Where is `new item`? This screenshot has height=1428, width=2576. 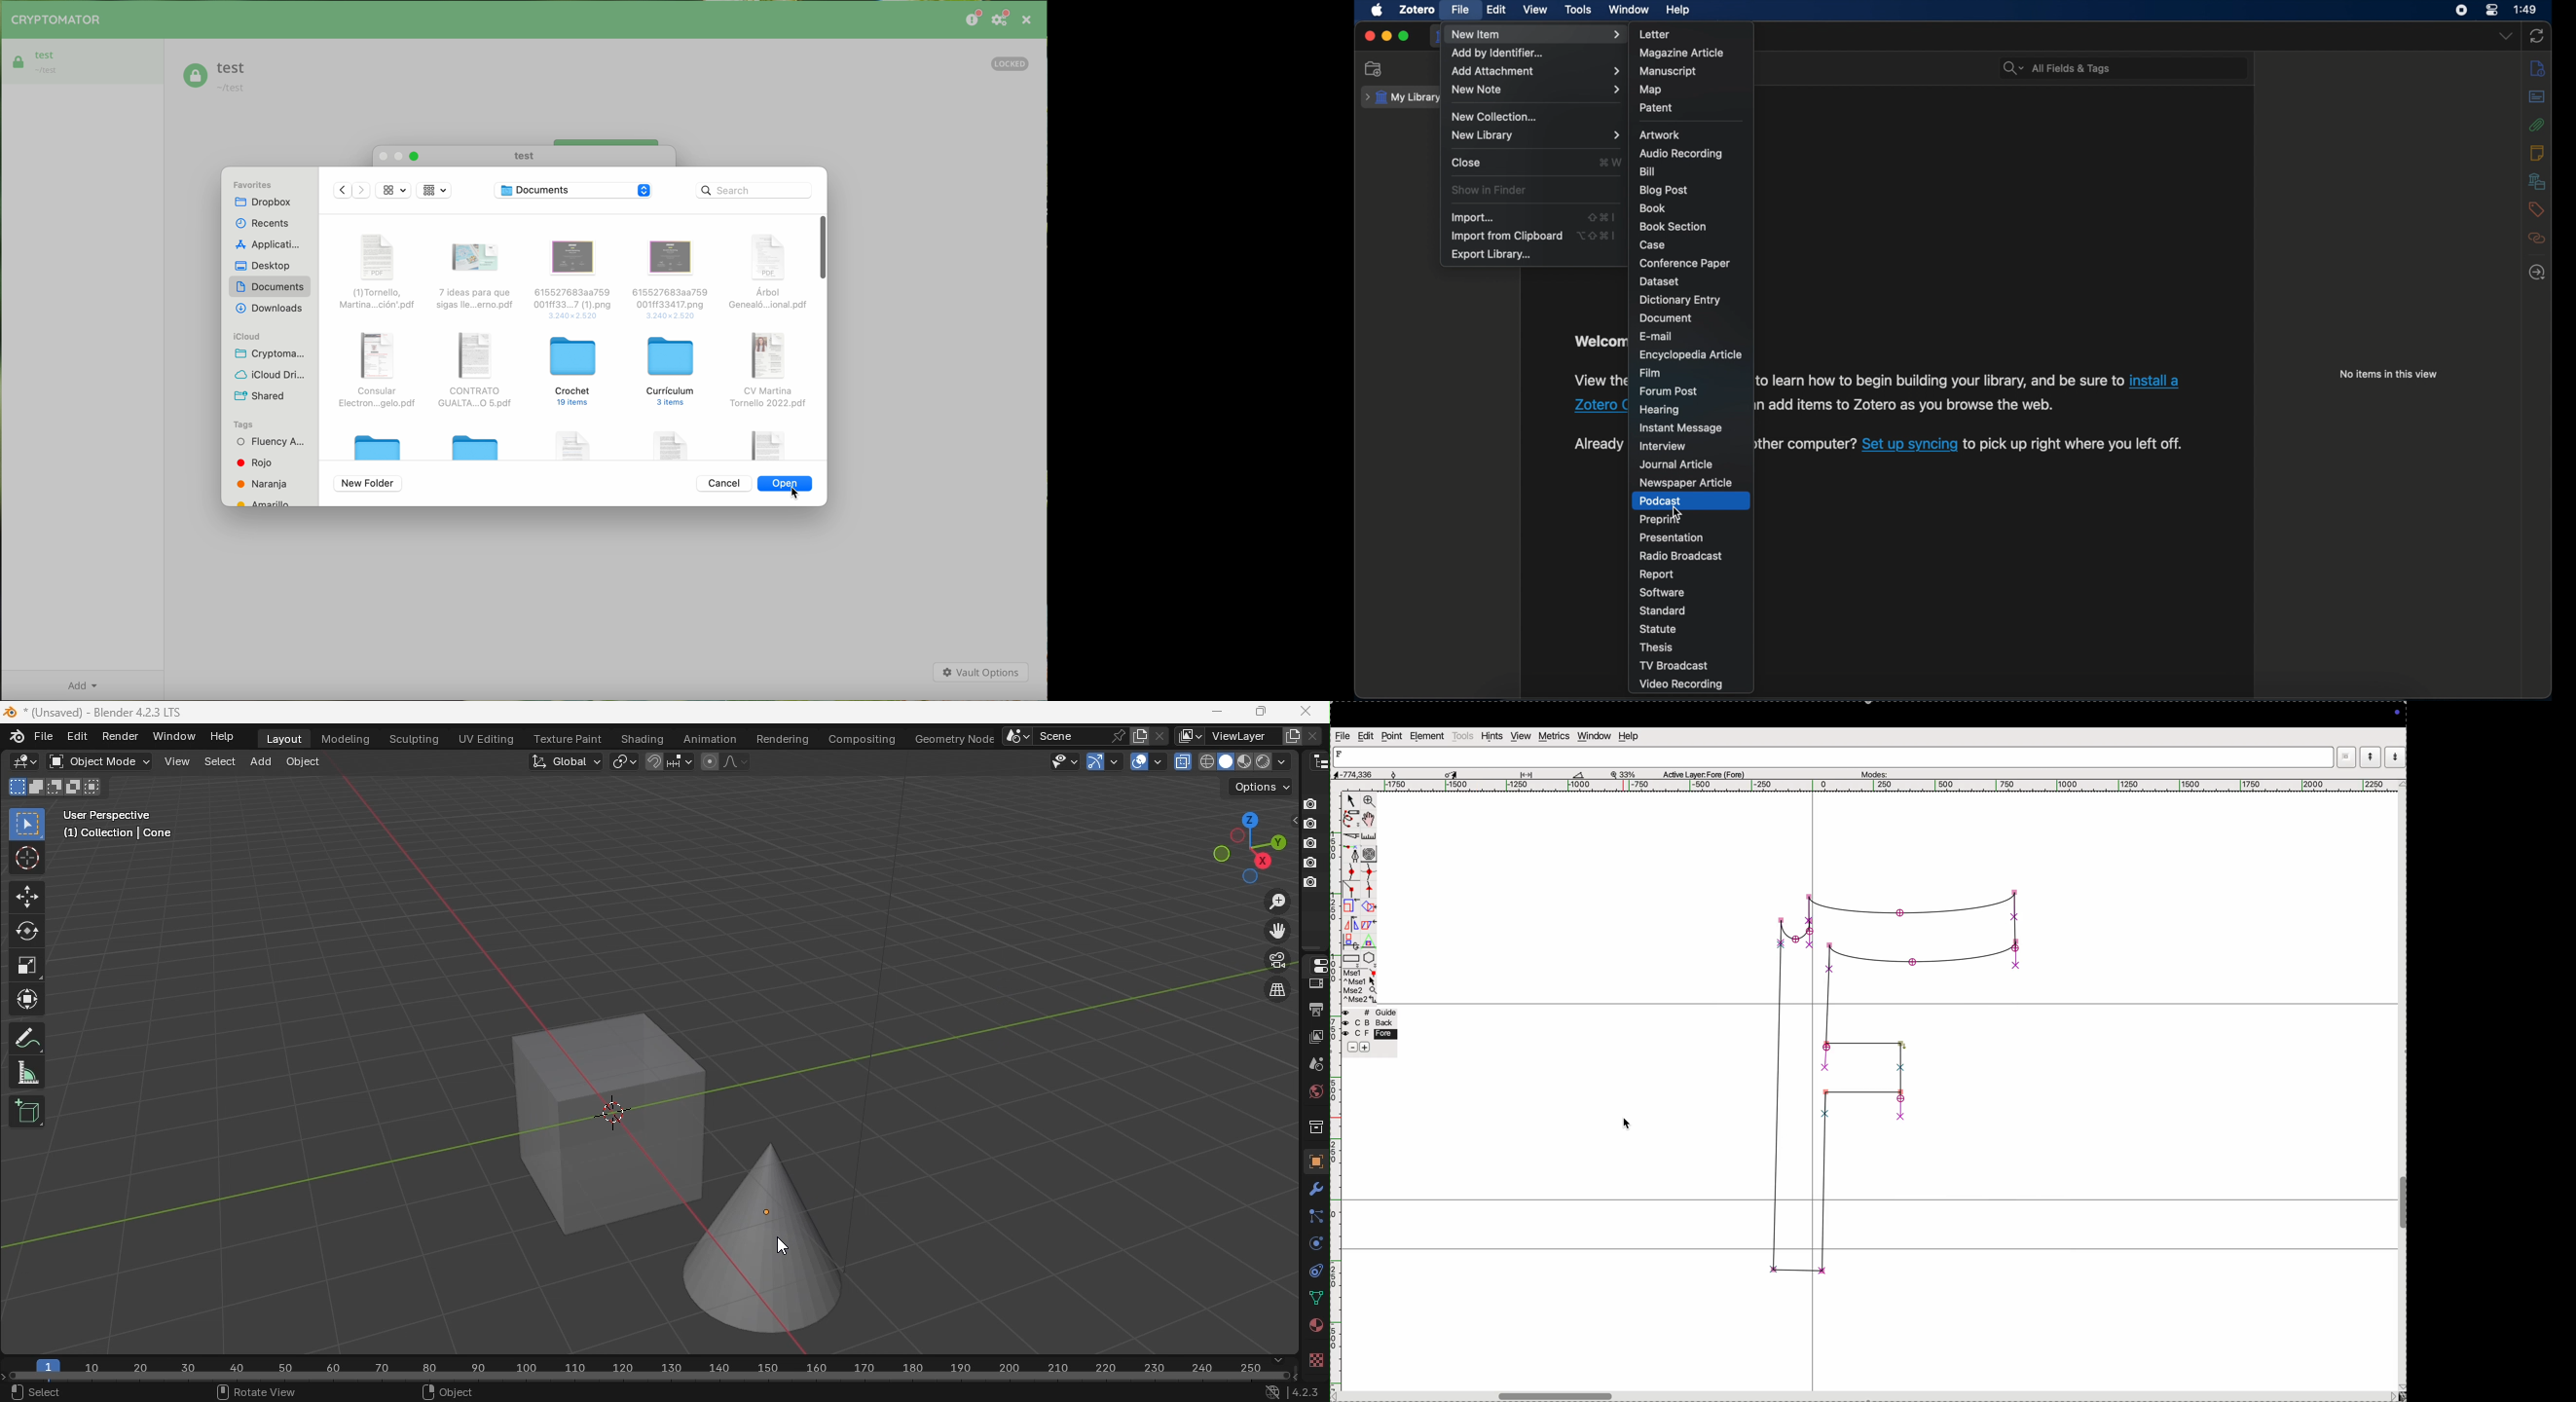
new item is located at coordinates (1537, 34).